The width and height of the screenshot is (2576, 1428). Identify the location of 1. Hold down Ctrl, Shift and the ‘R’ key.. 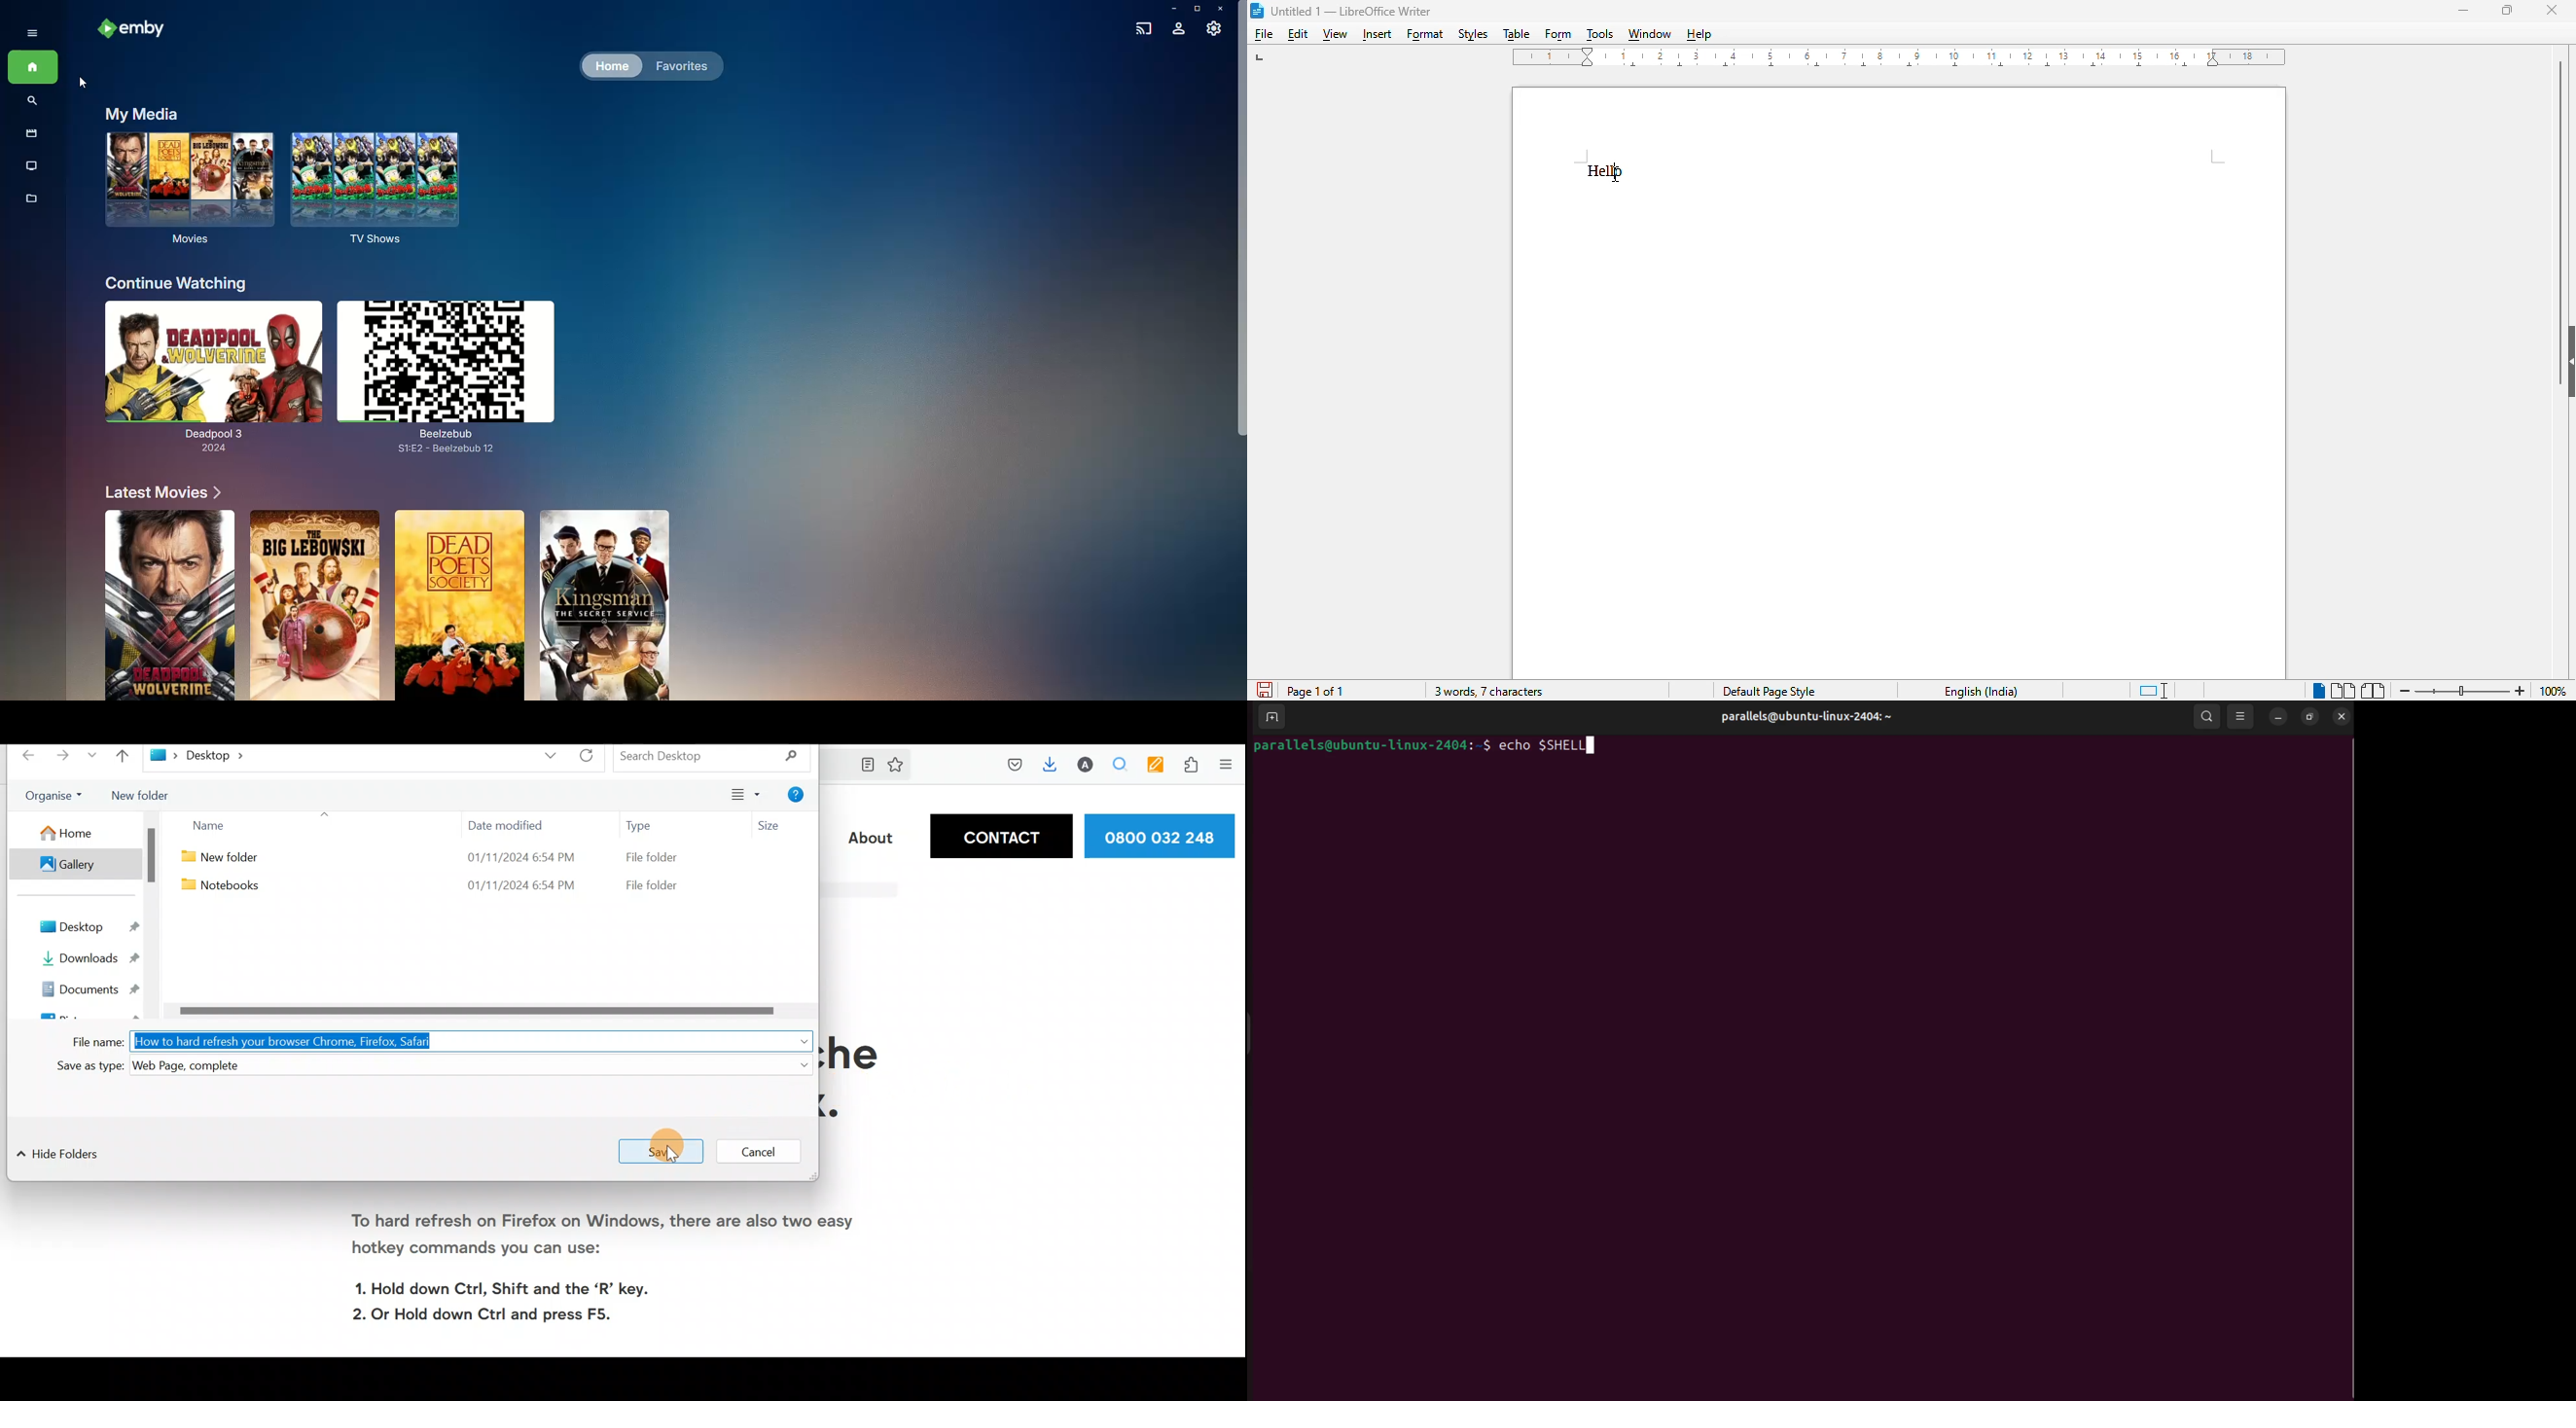
(512, 1286).